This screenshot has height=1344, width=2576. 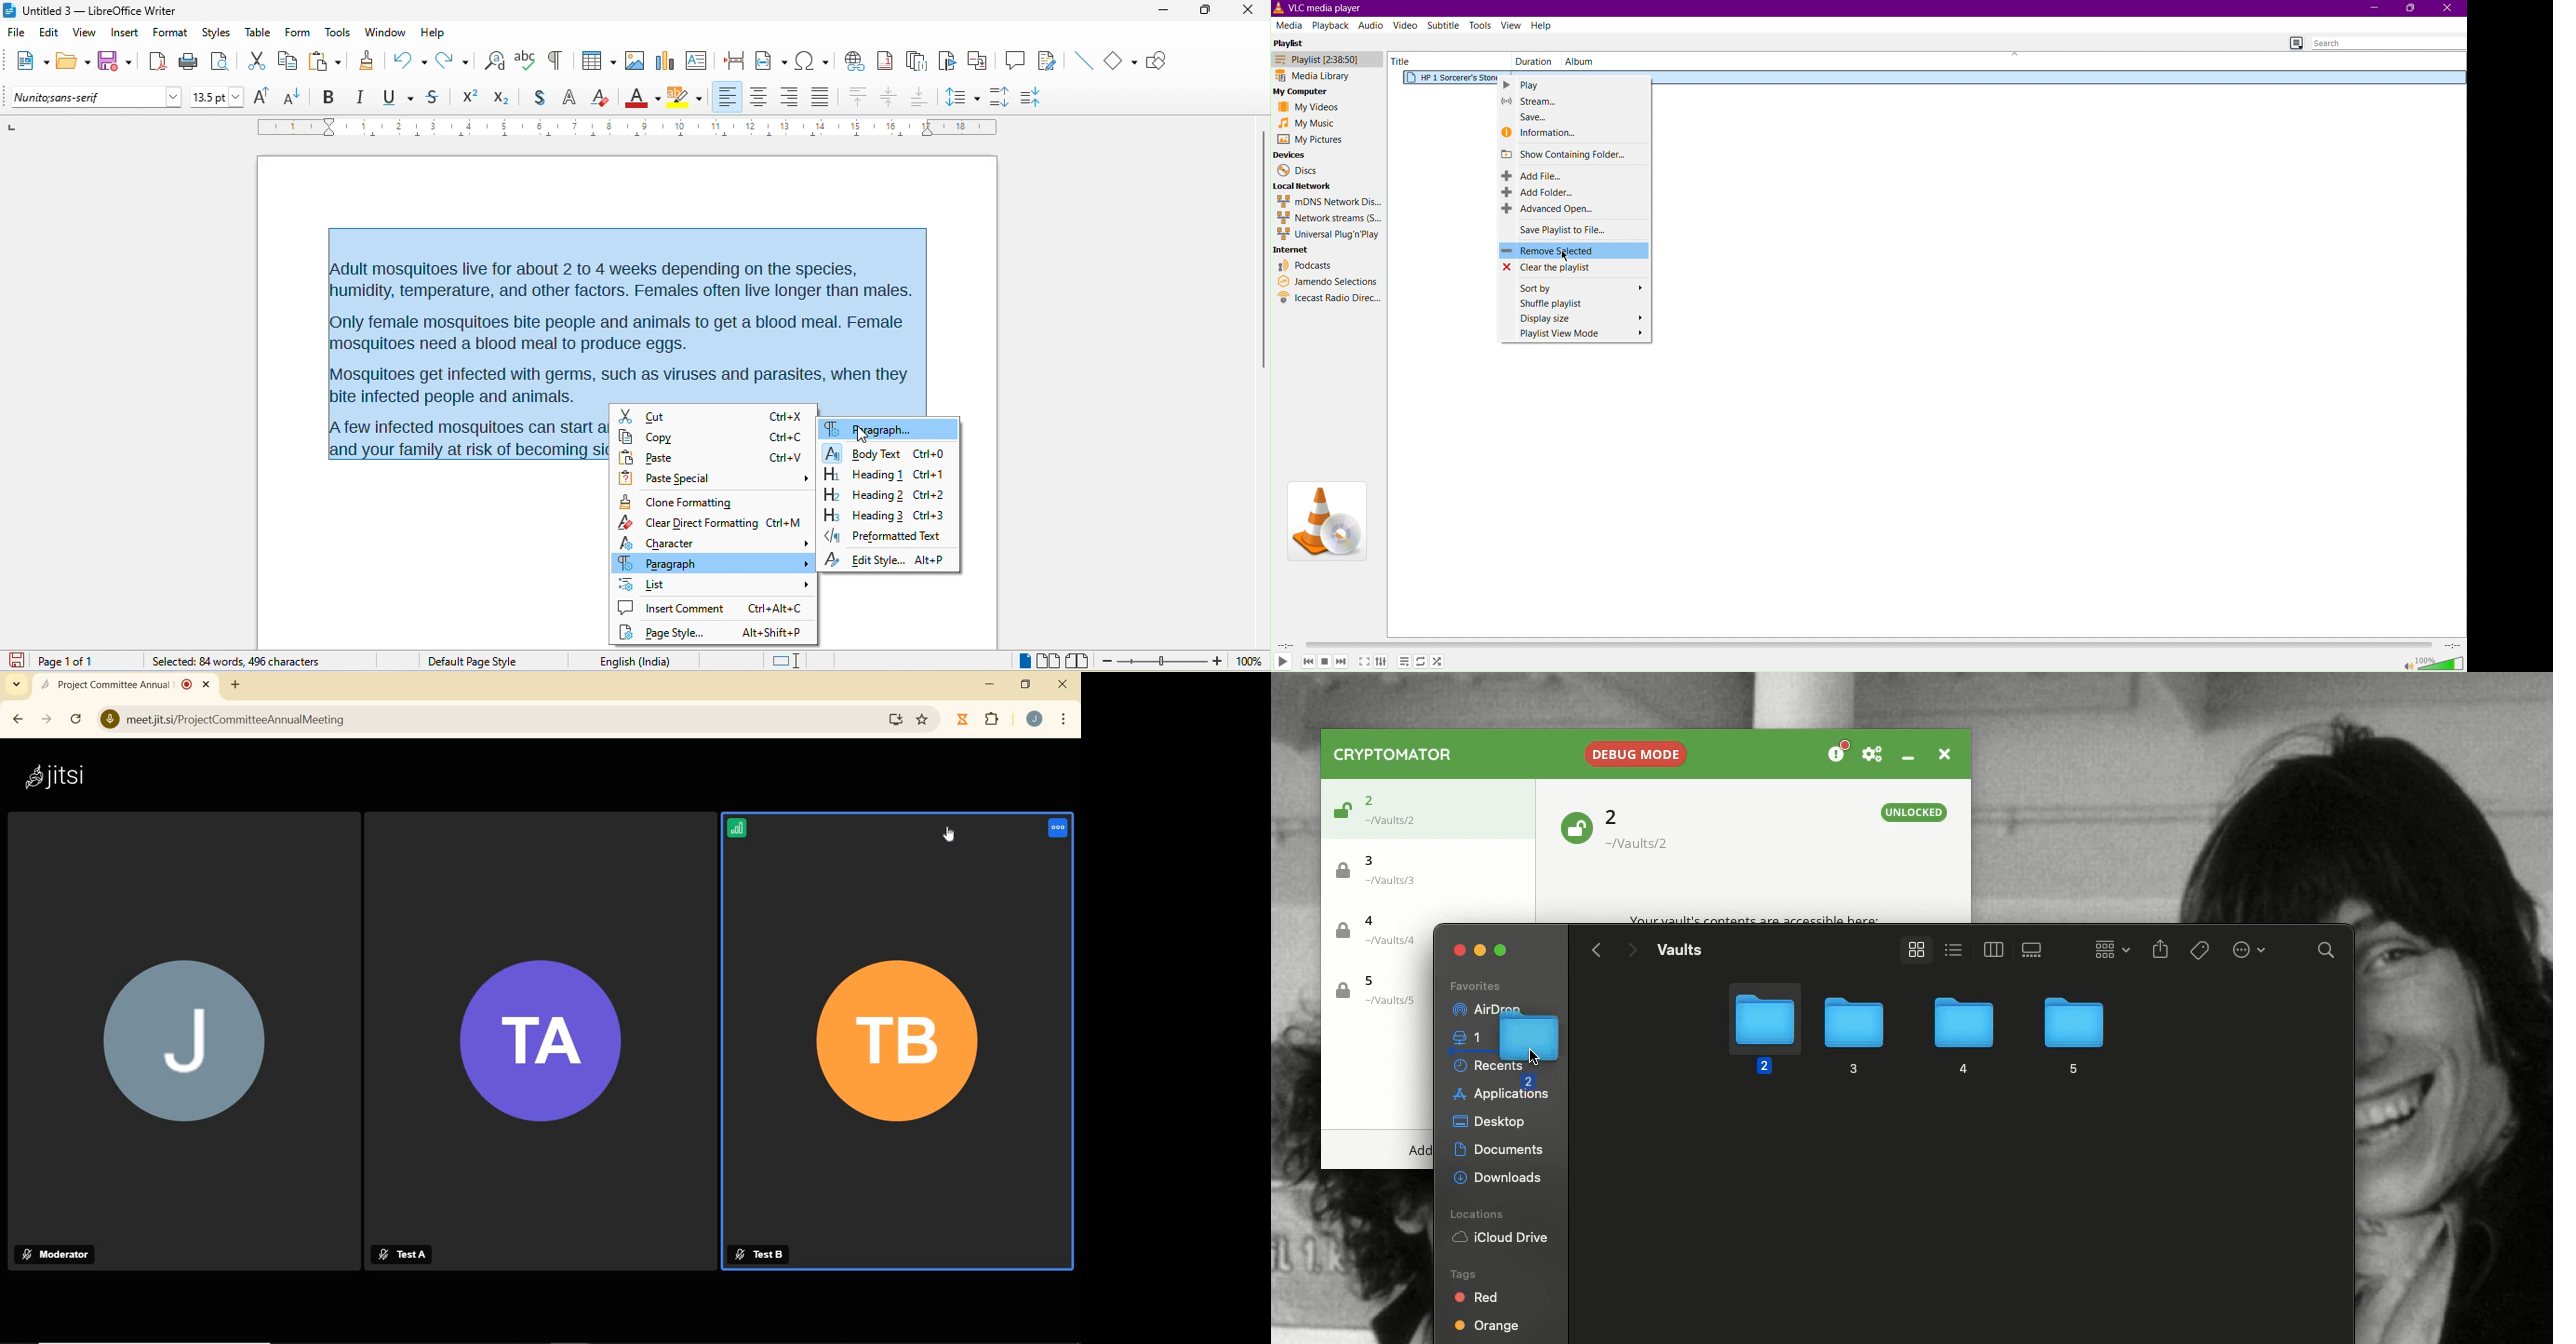 What do you see at coordinates (1679, 949) in the screenshot?
I see `Vaults` at bounding box center [1679, 949].